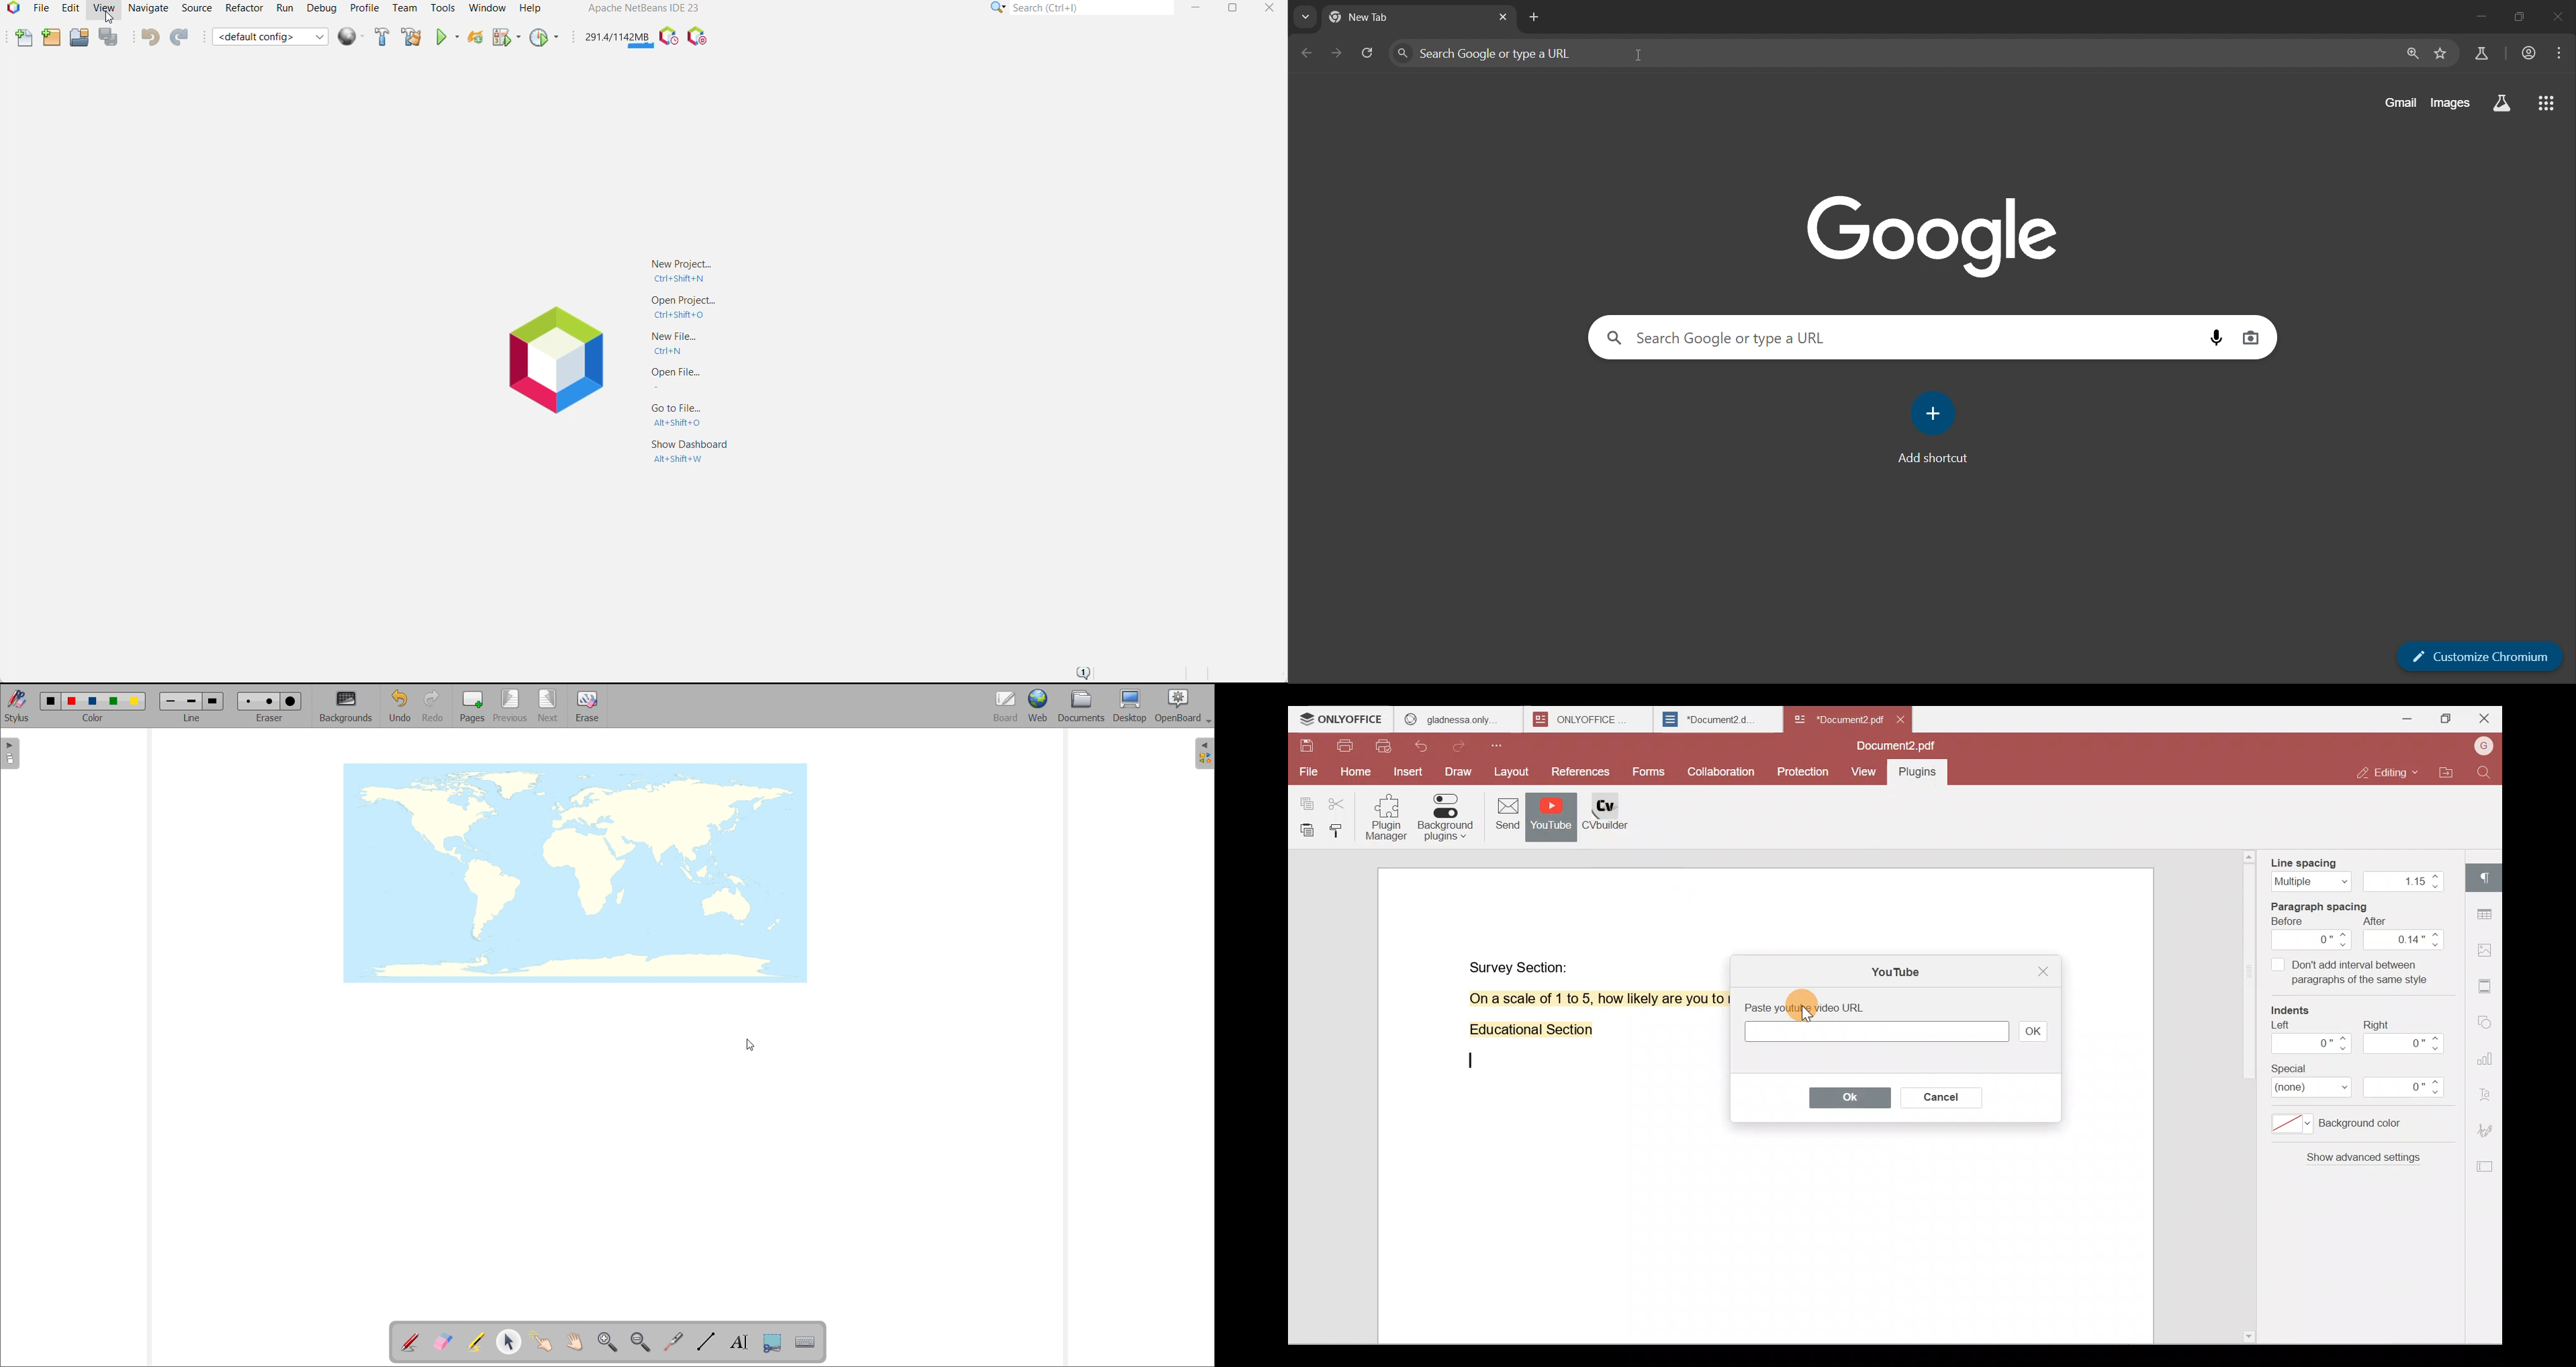 This screenshot has width=2576, height=1372. What do you see at coordinates (542, 1342) in the screenshot?
I see `interact with items` at bounding box center [542, 1342].